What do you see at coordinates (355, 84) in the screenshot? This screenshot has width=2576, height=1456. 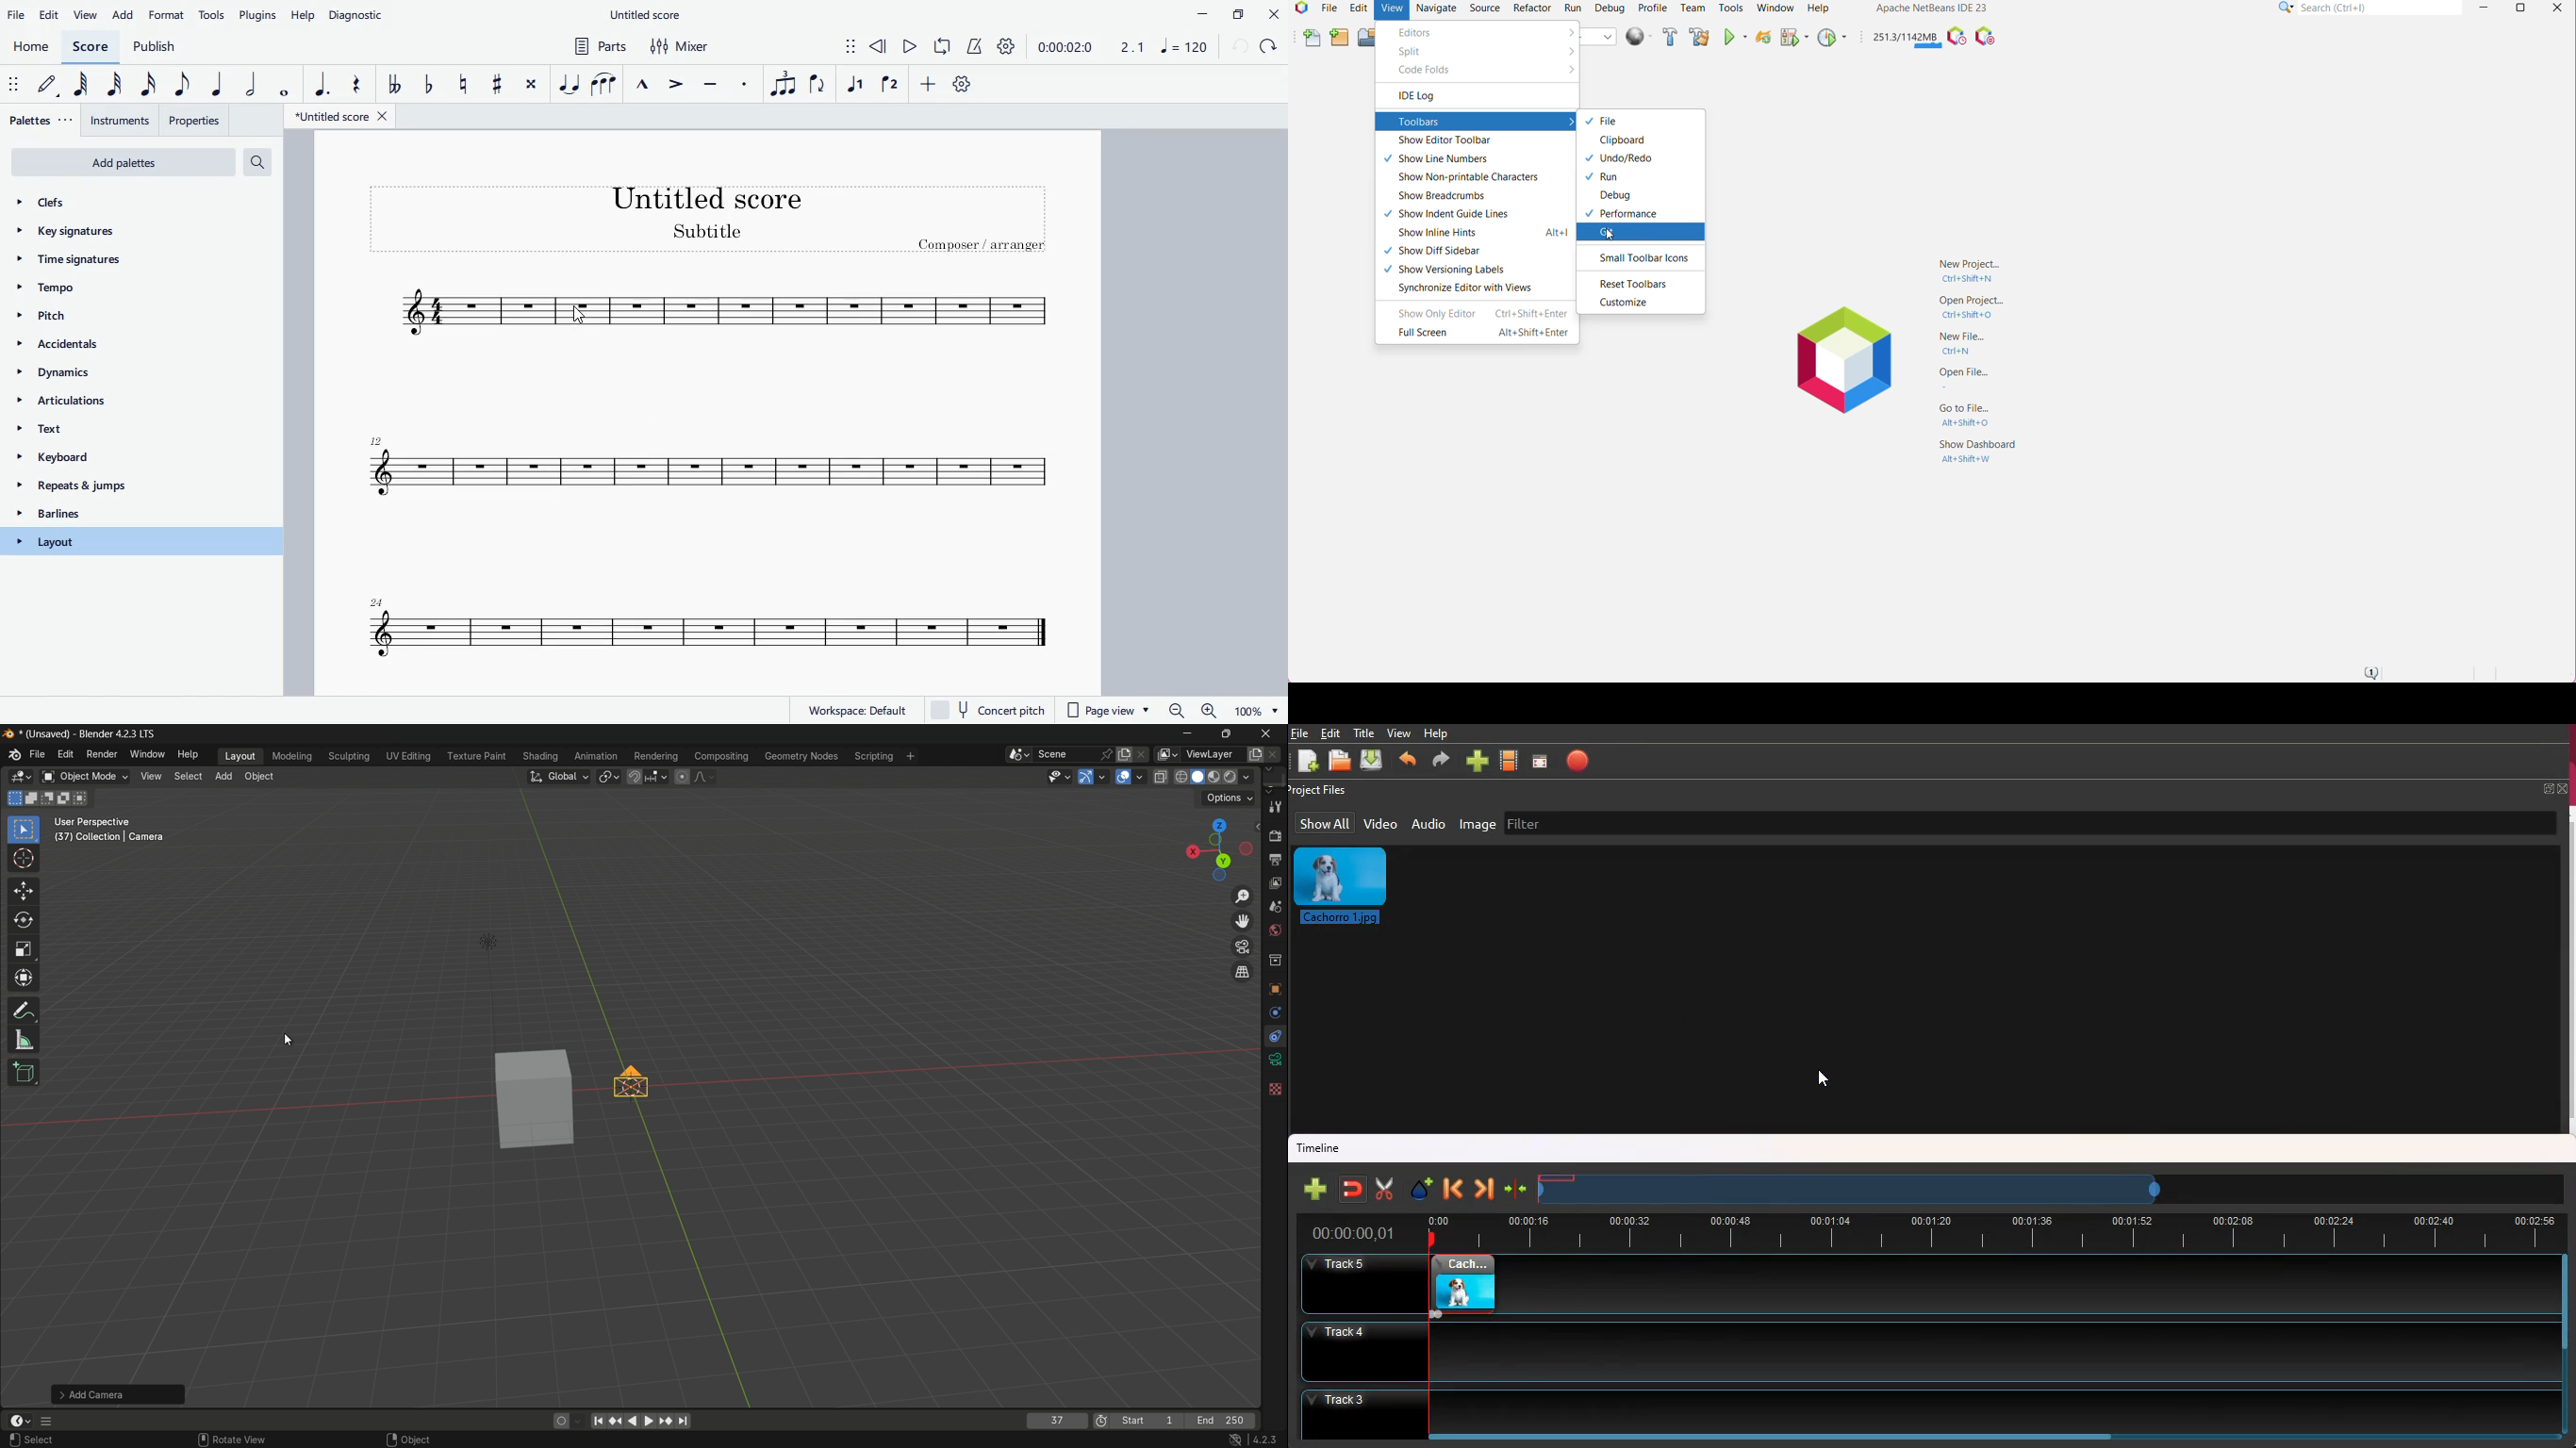 I see `rest` at bounding box center [355, 84].